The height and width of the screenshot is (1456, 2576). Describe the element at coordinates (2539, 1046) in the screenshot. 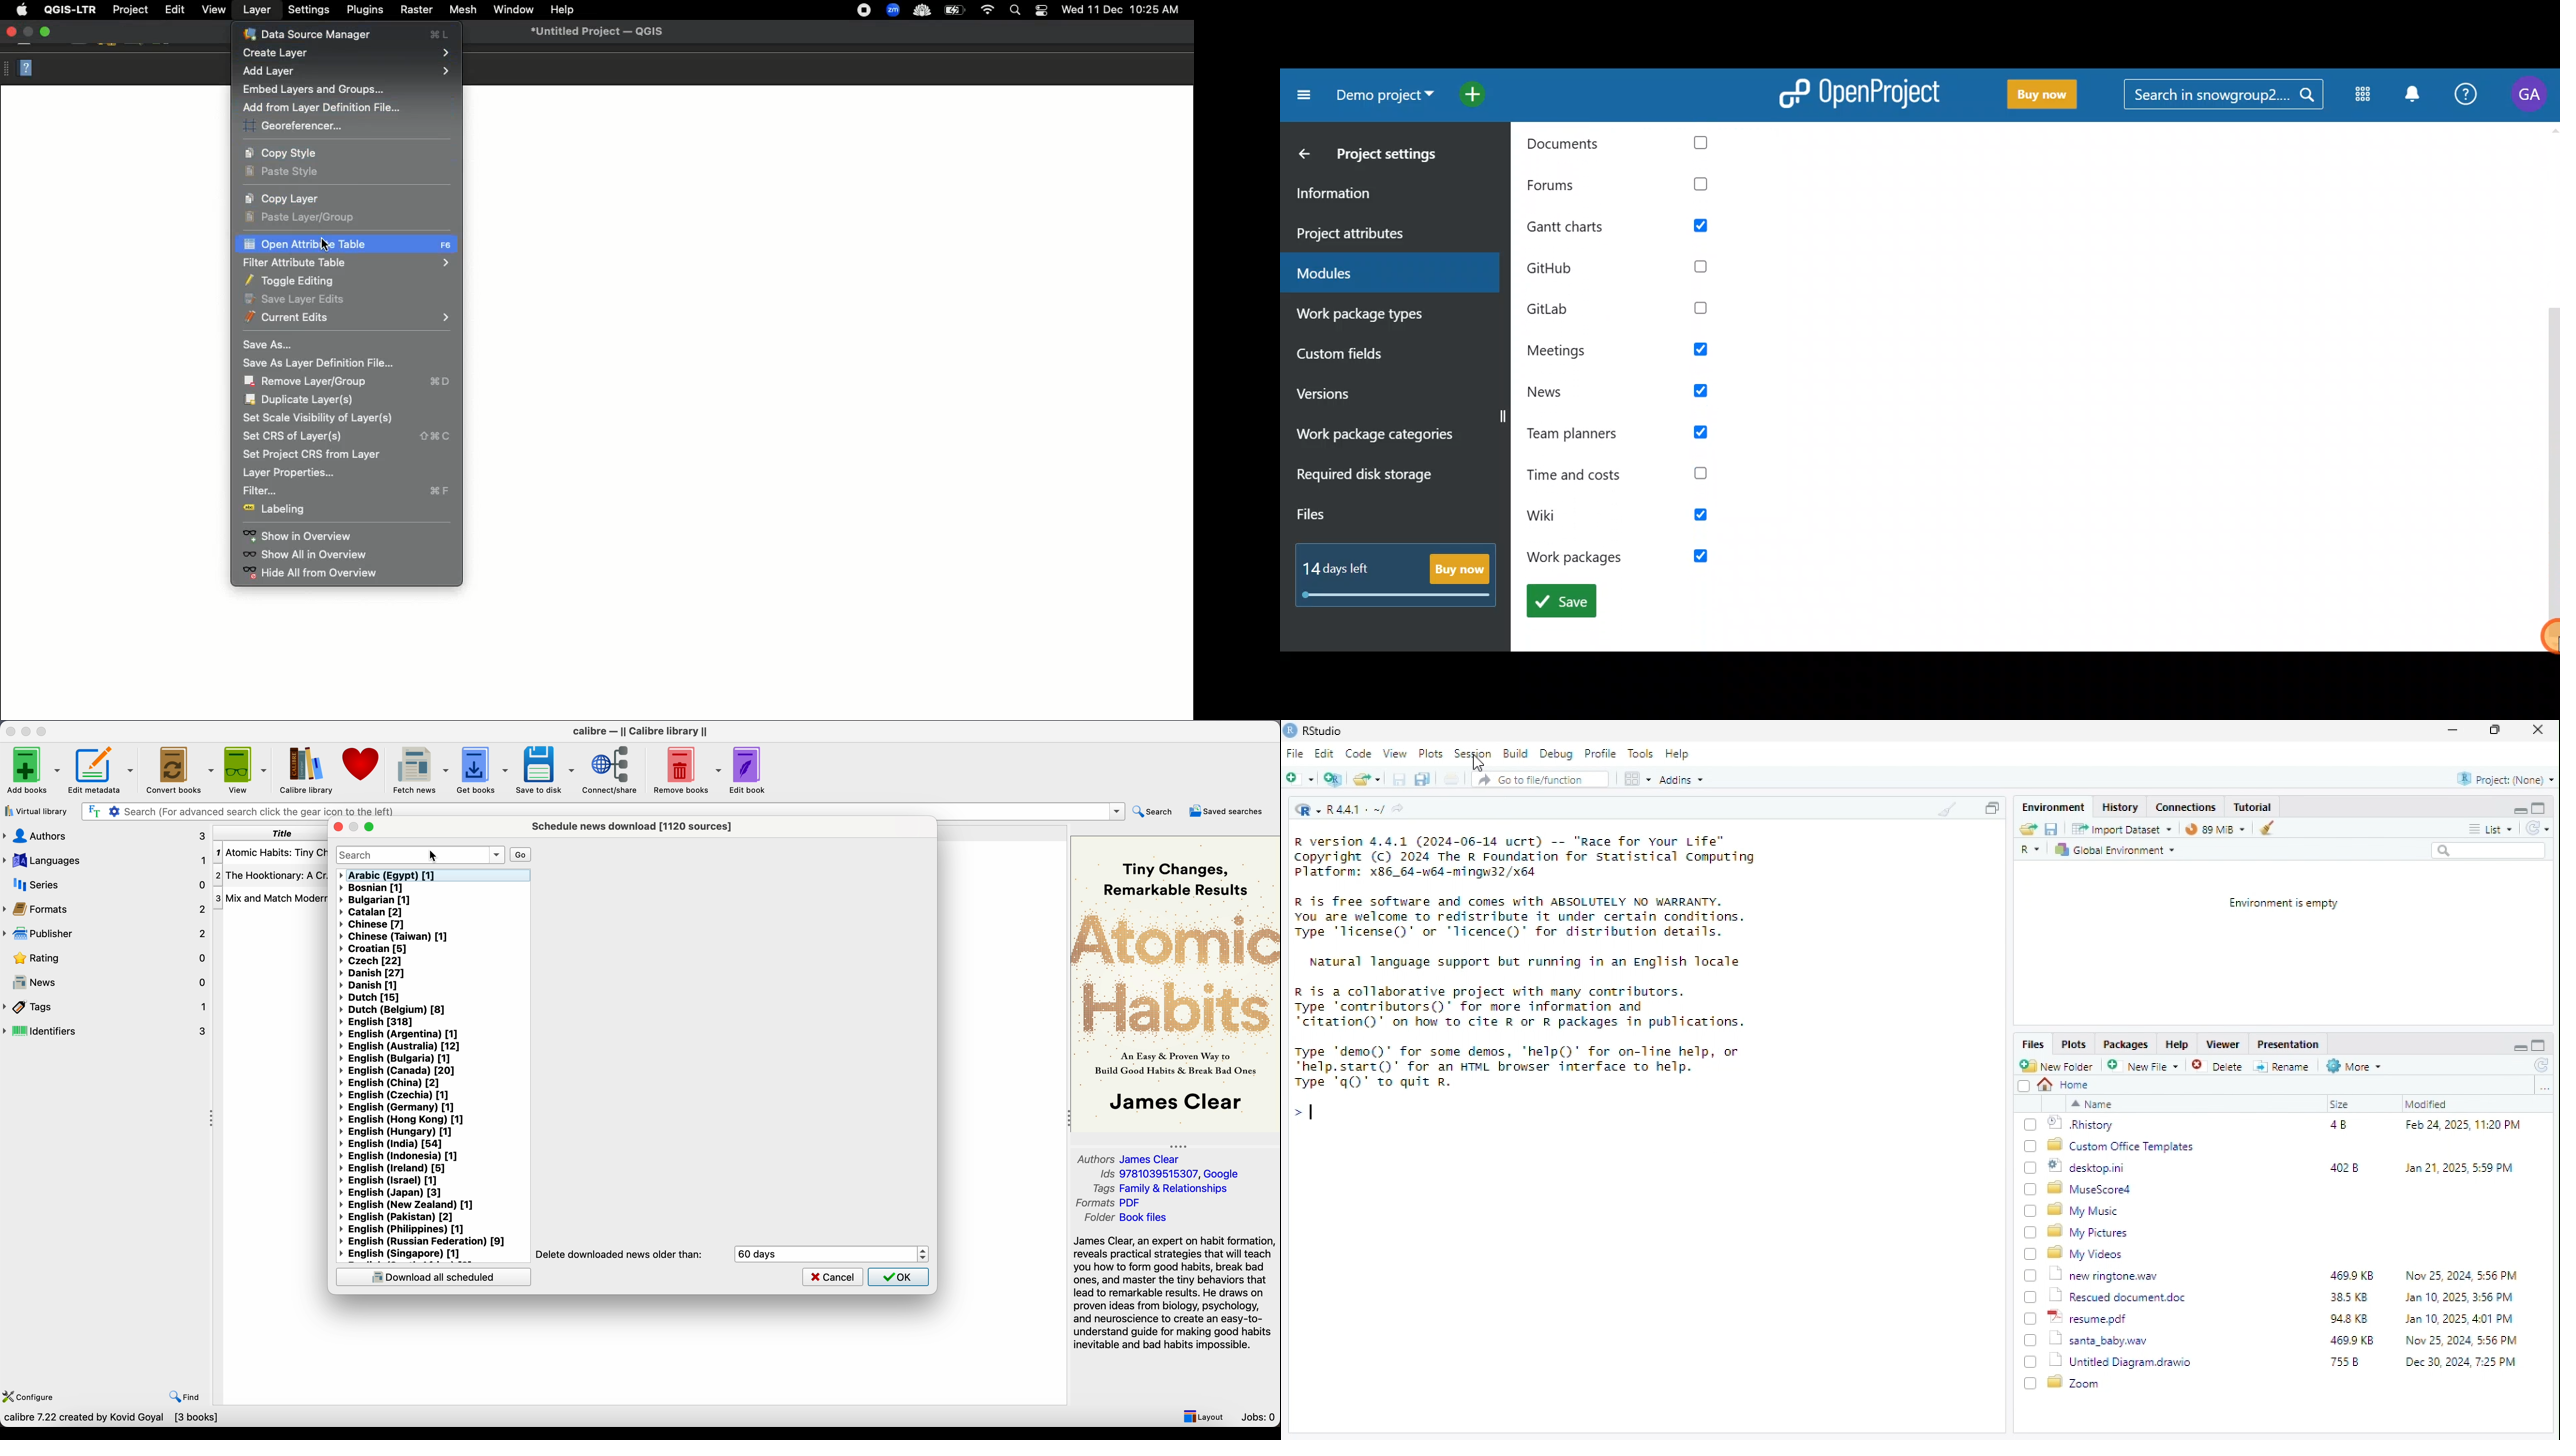

I see `maximise` at that location.